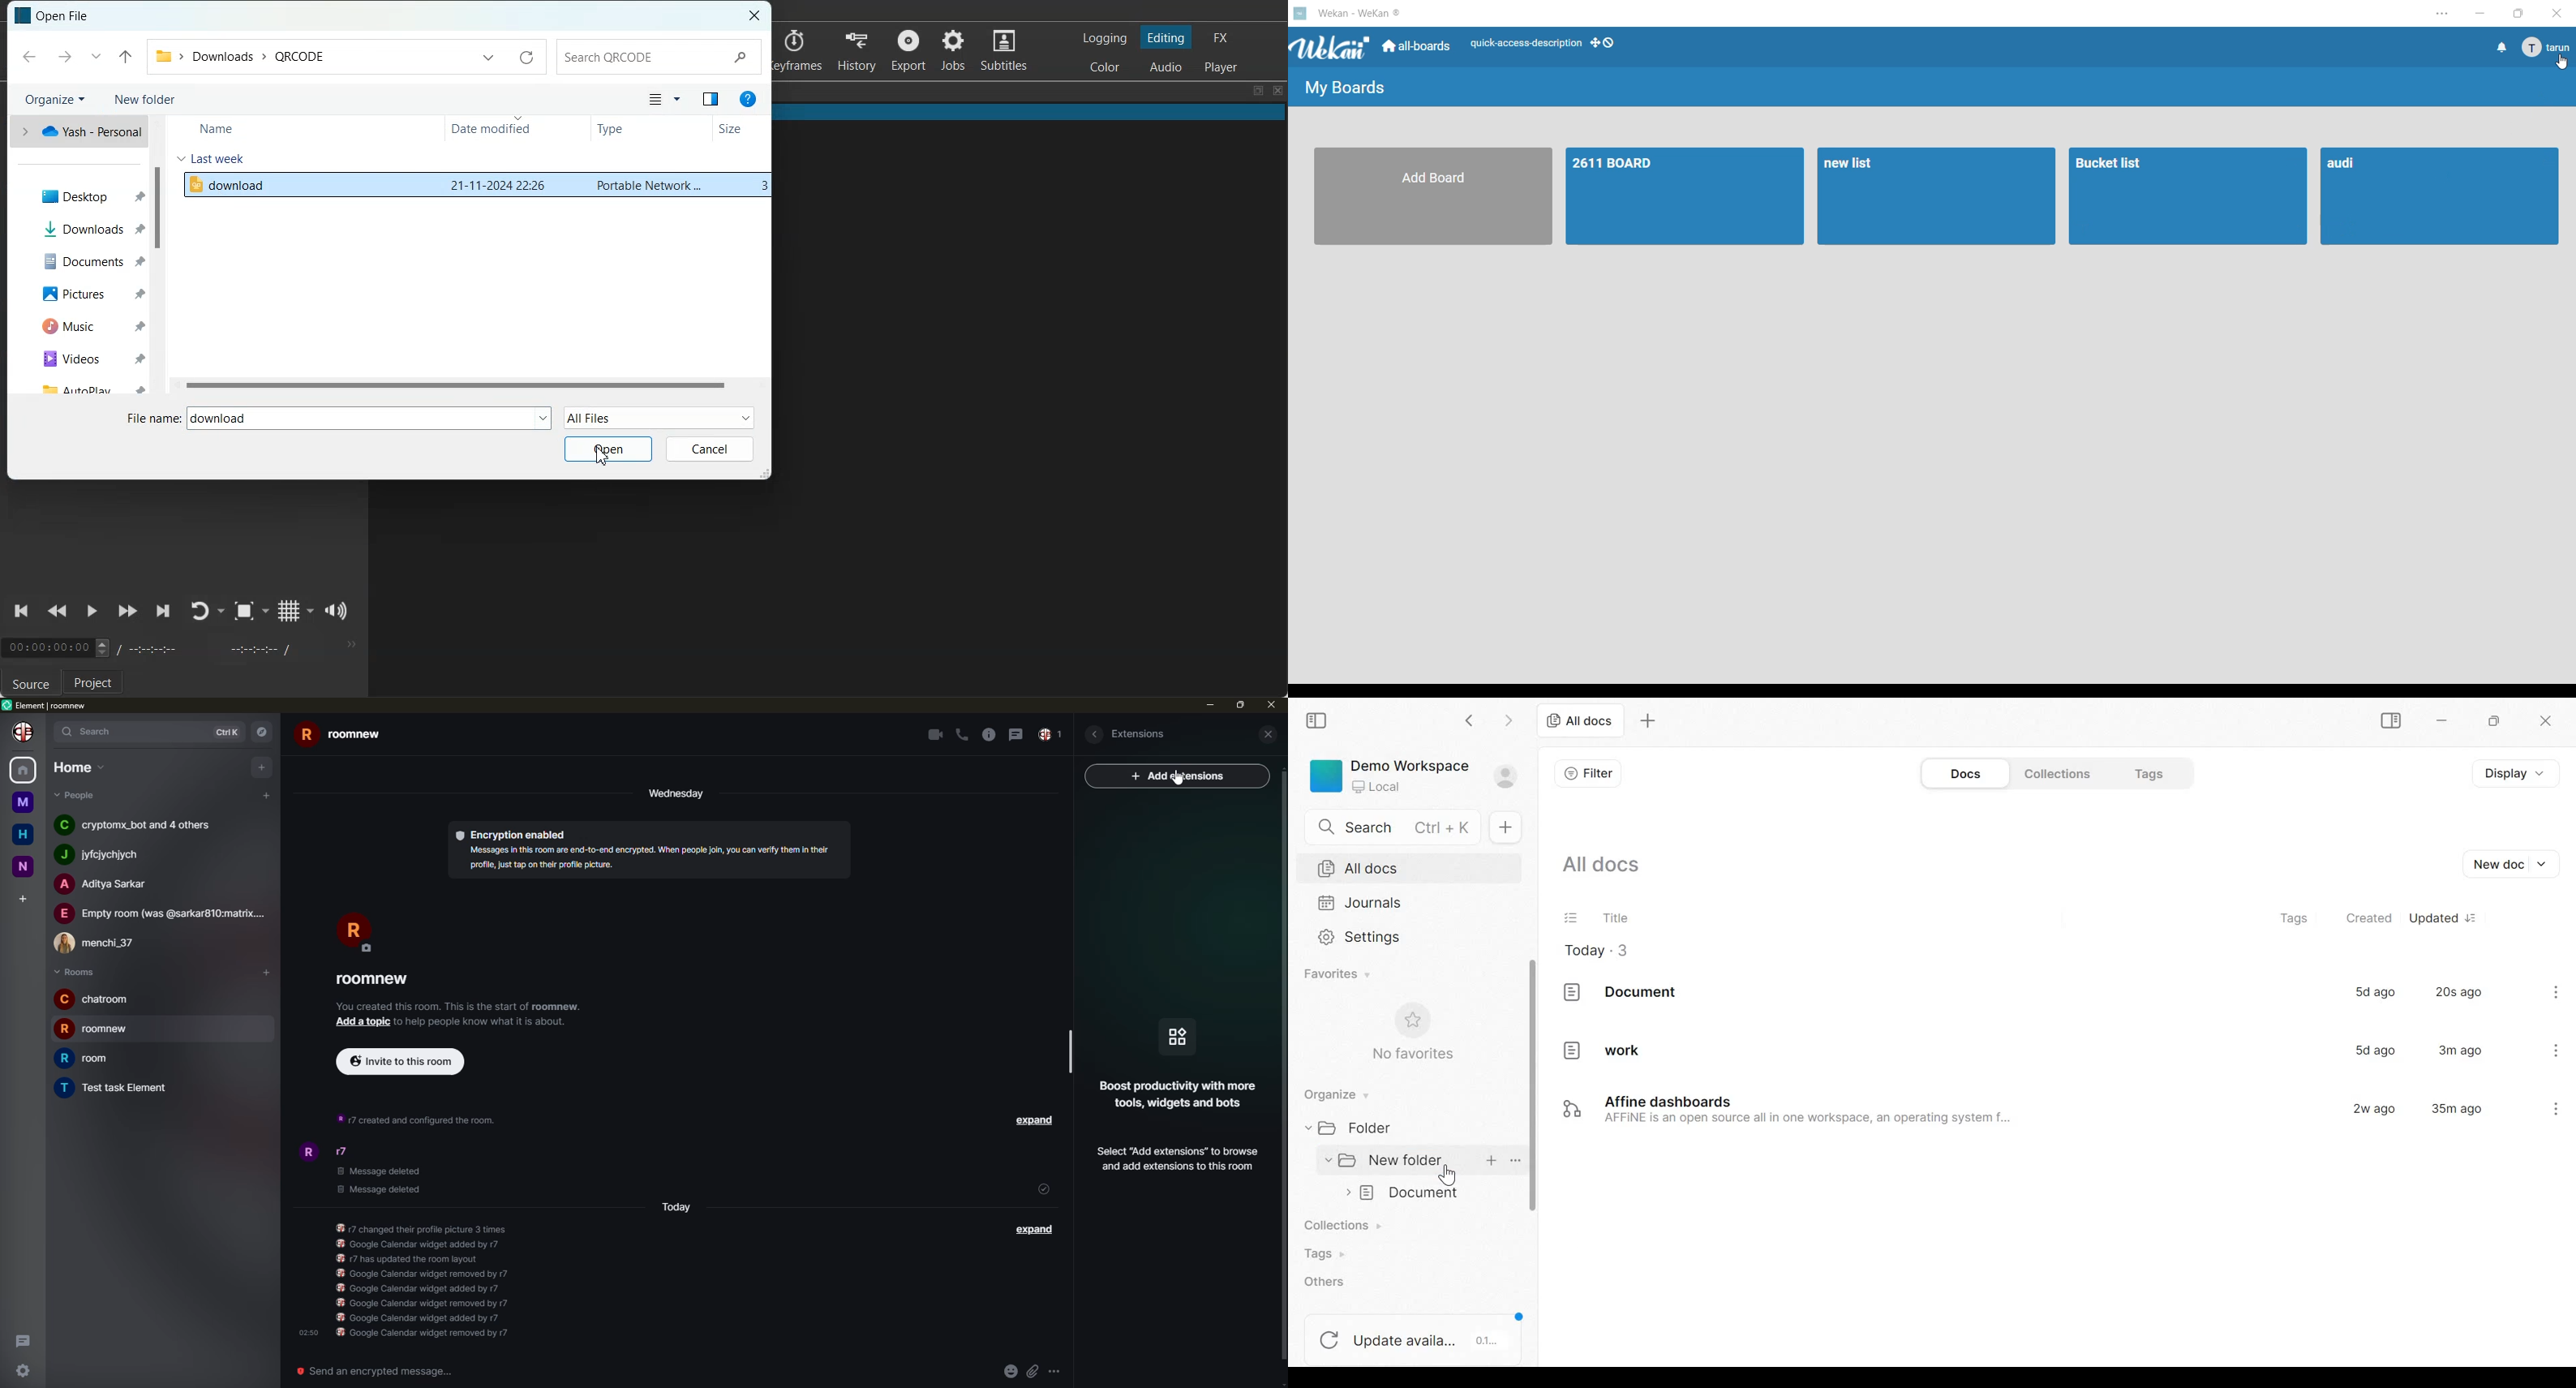  Describe the element at coordinates (1332, 46) in the screenshot. I see `Wekan` at that location.